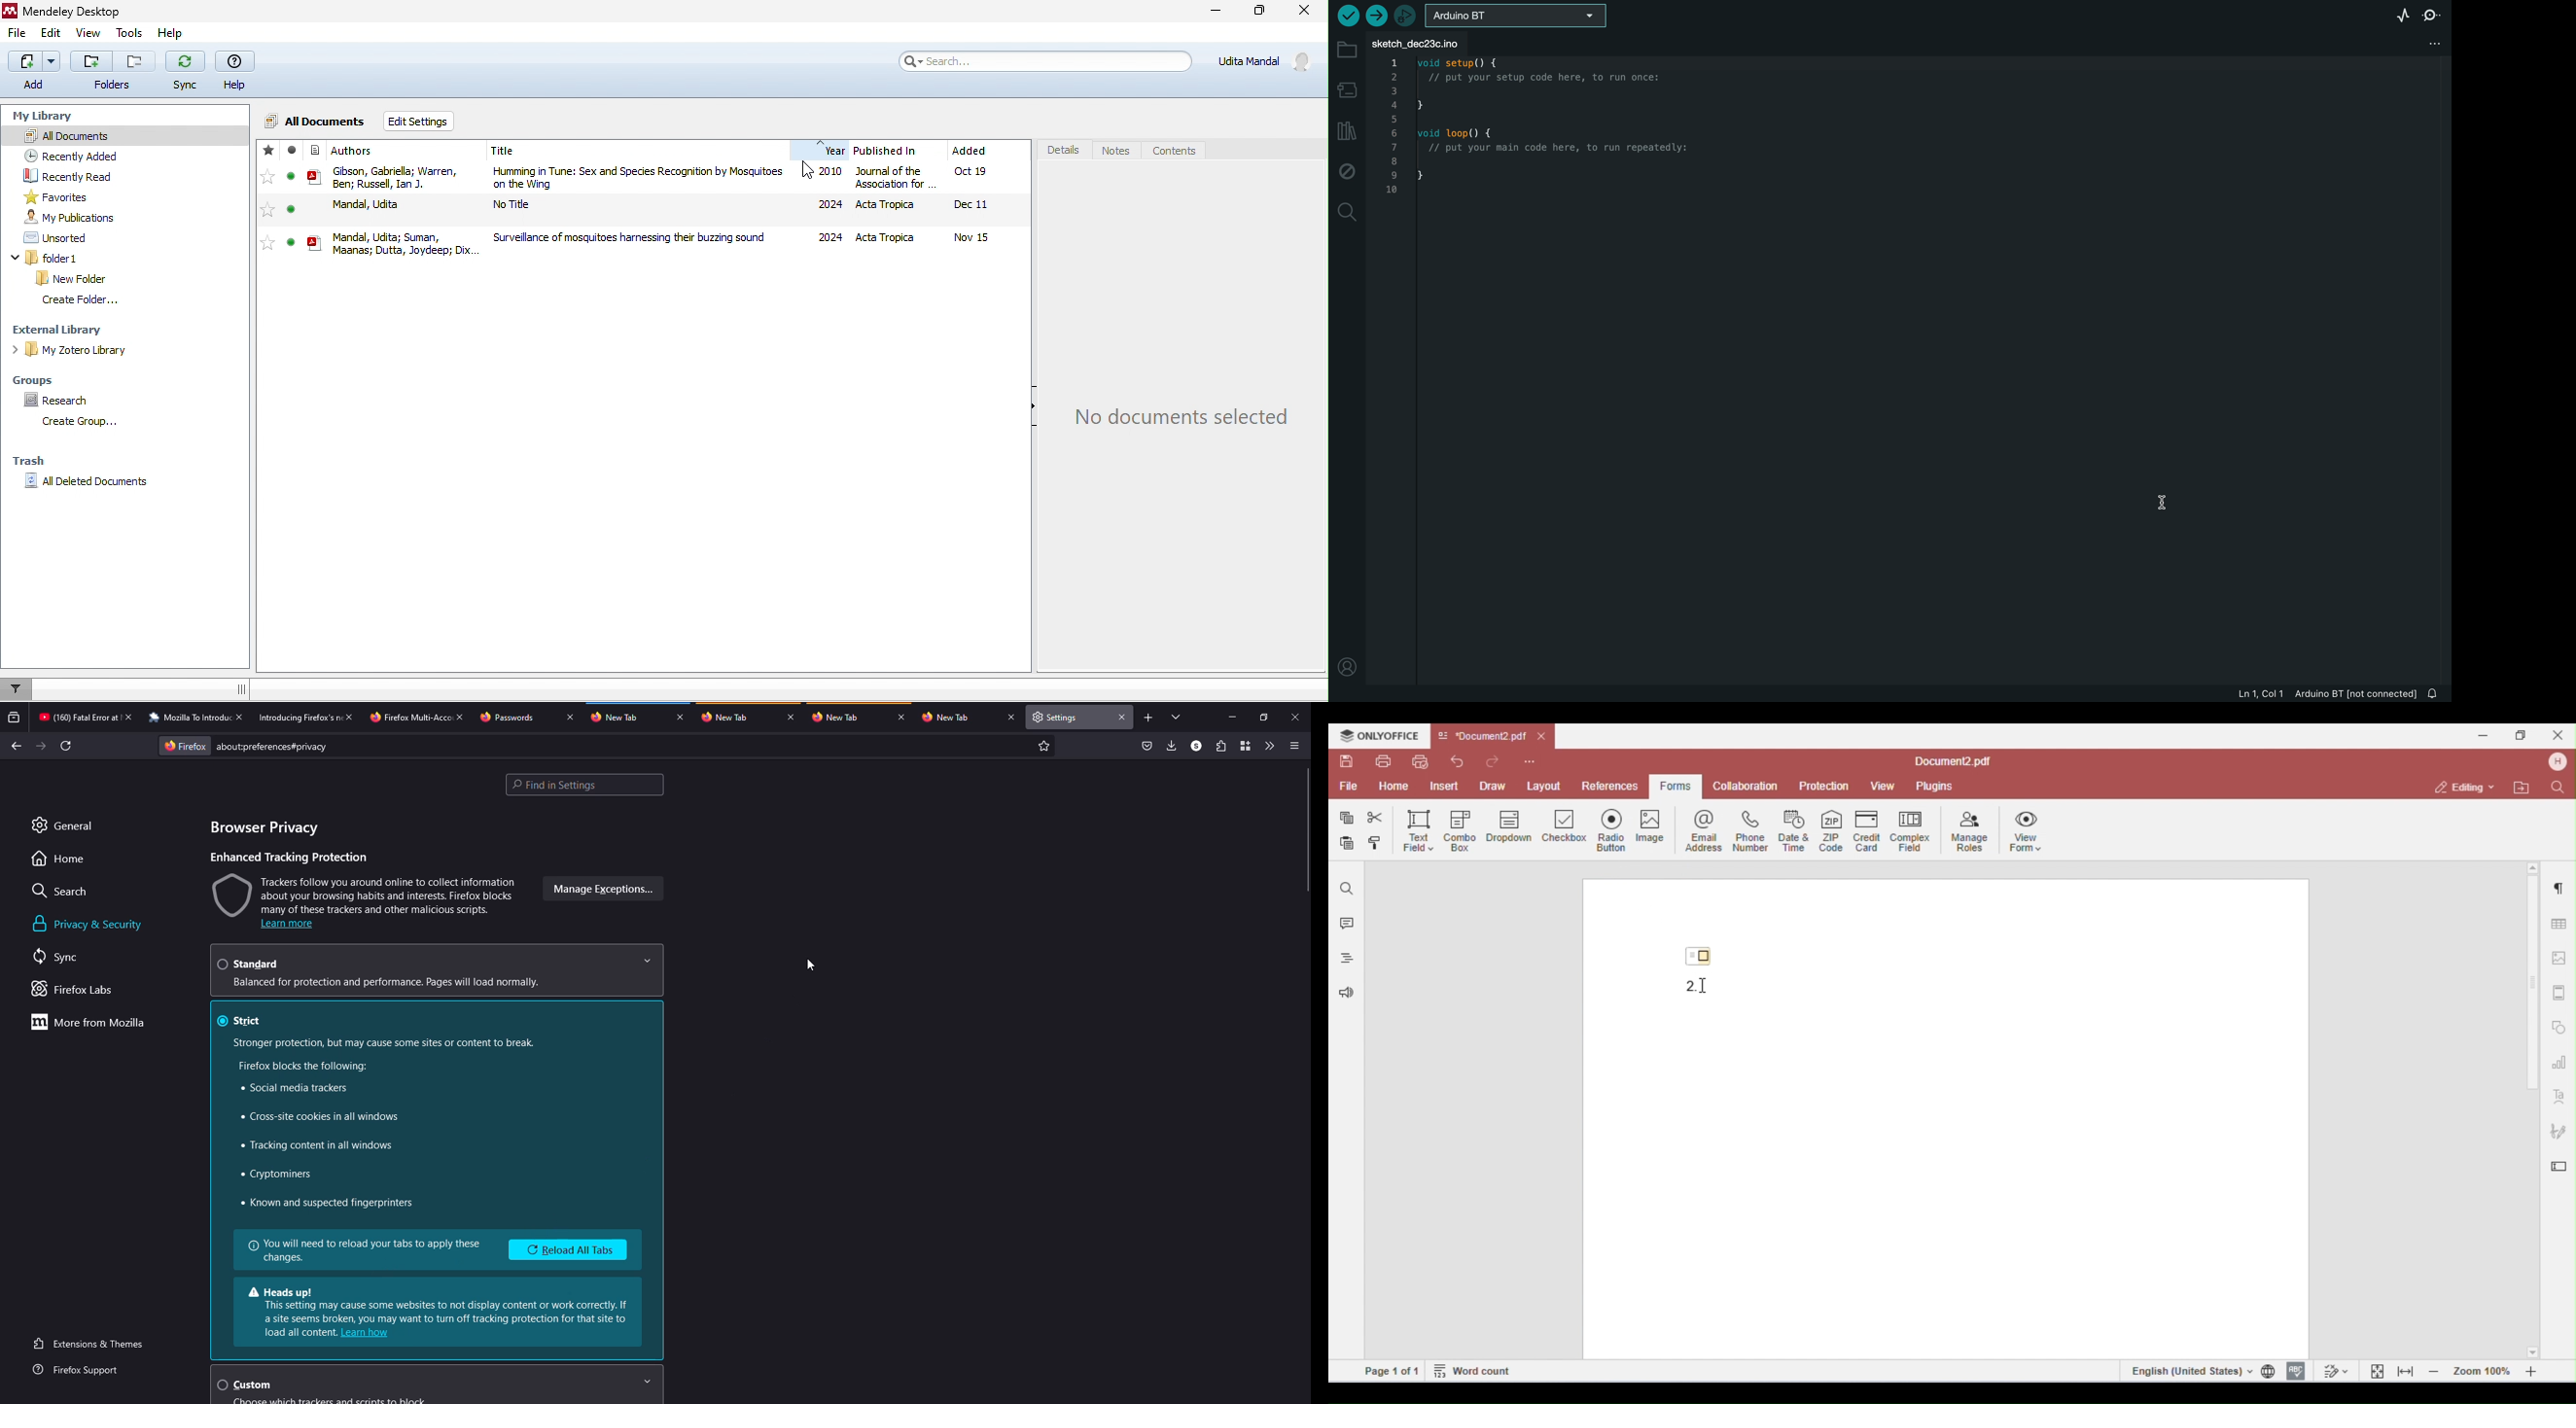 This screenshot has height=1428, width=2576. What do you see at coordinates (185, 72) in the screenshot?
I see `sync` at bounding box center [185, 72].